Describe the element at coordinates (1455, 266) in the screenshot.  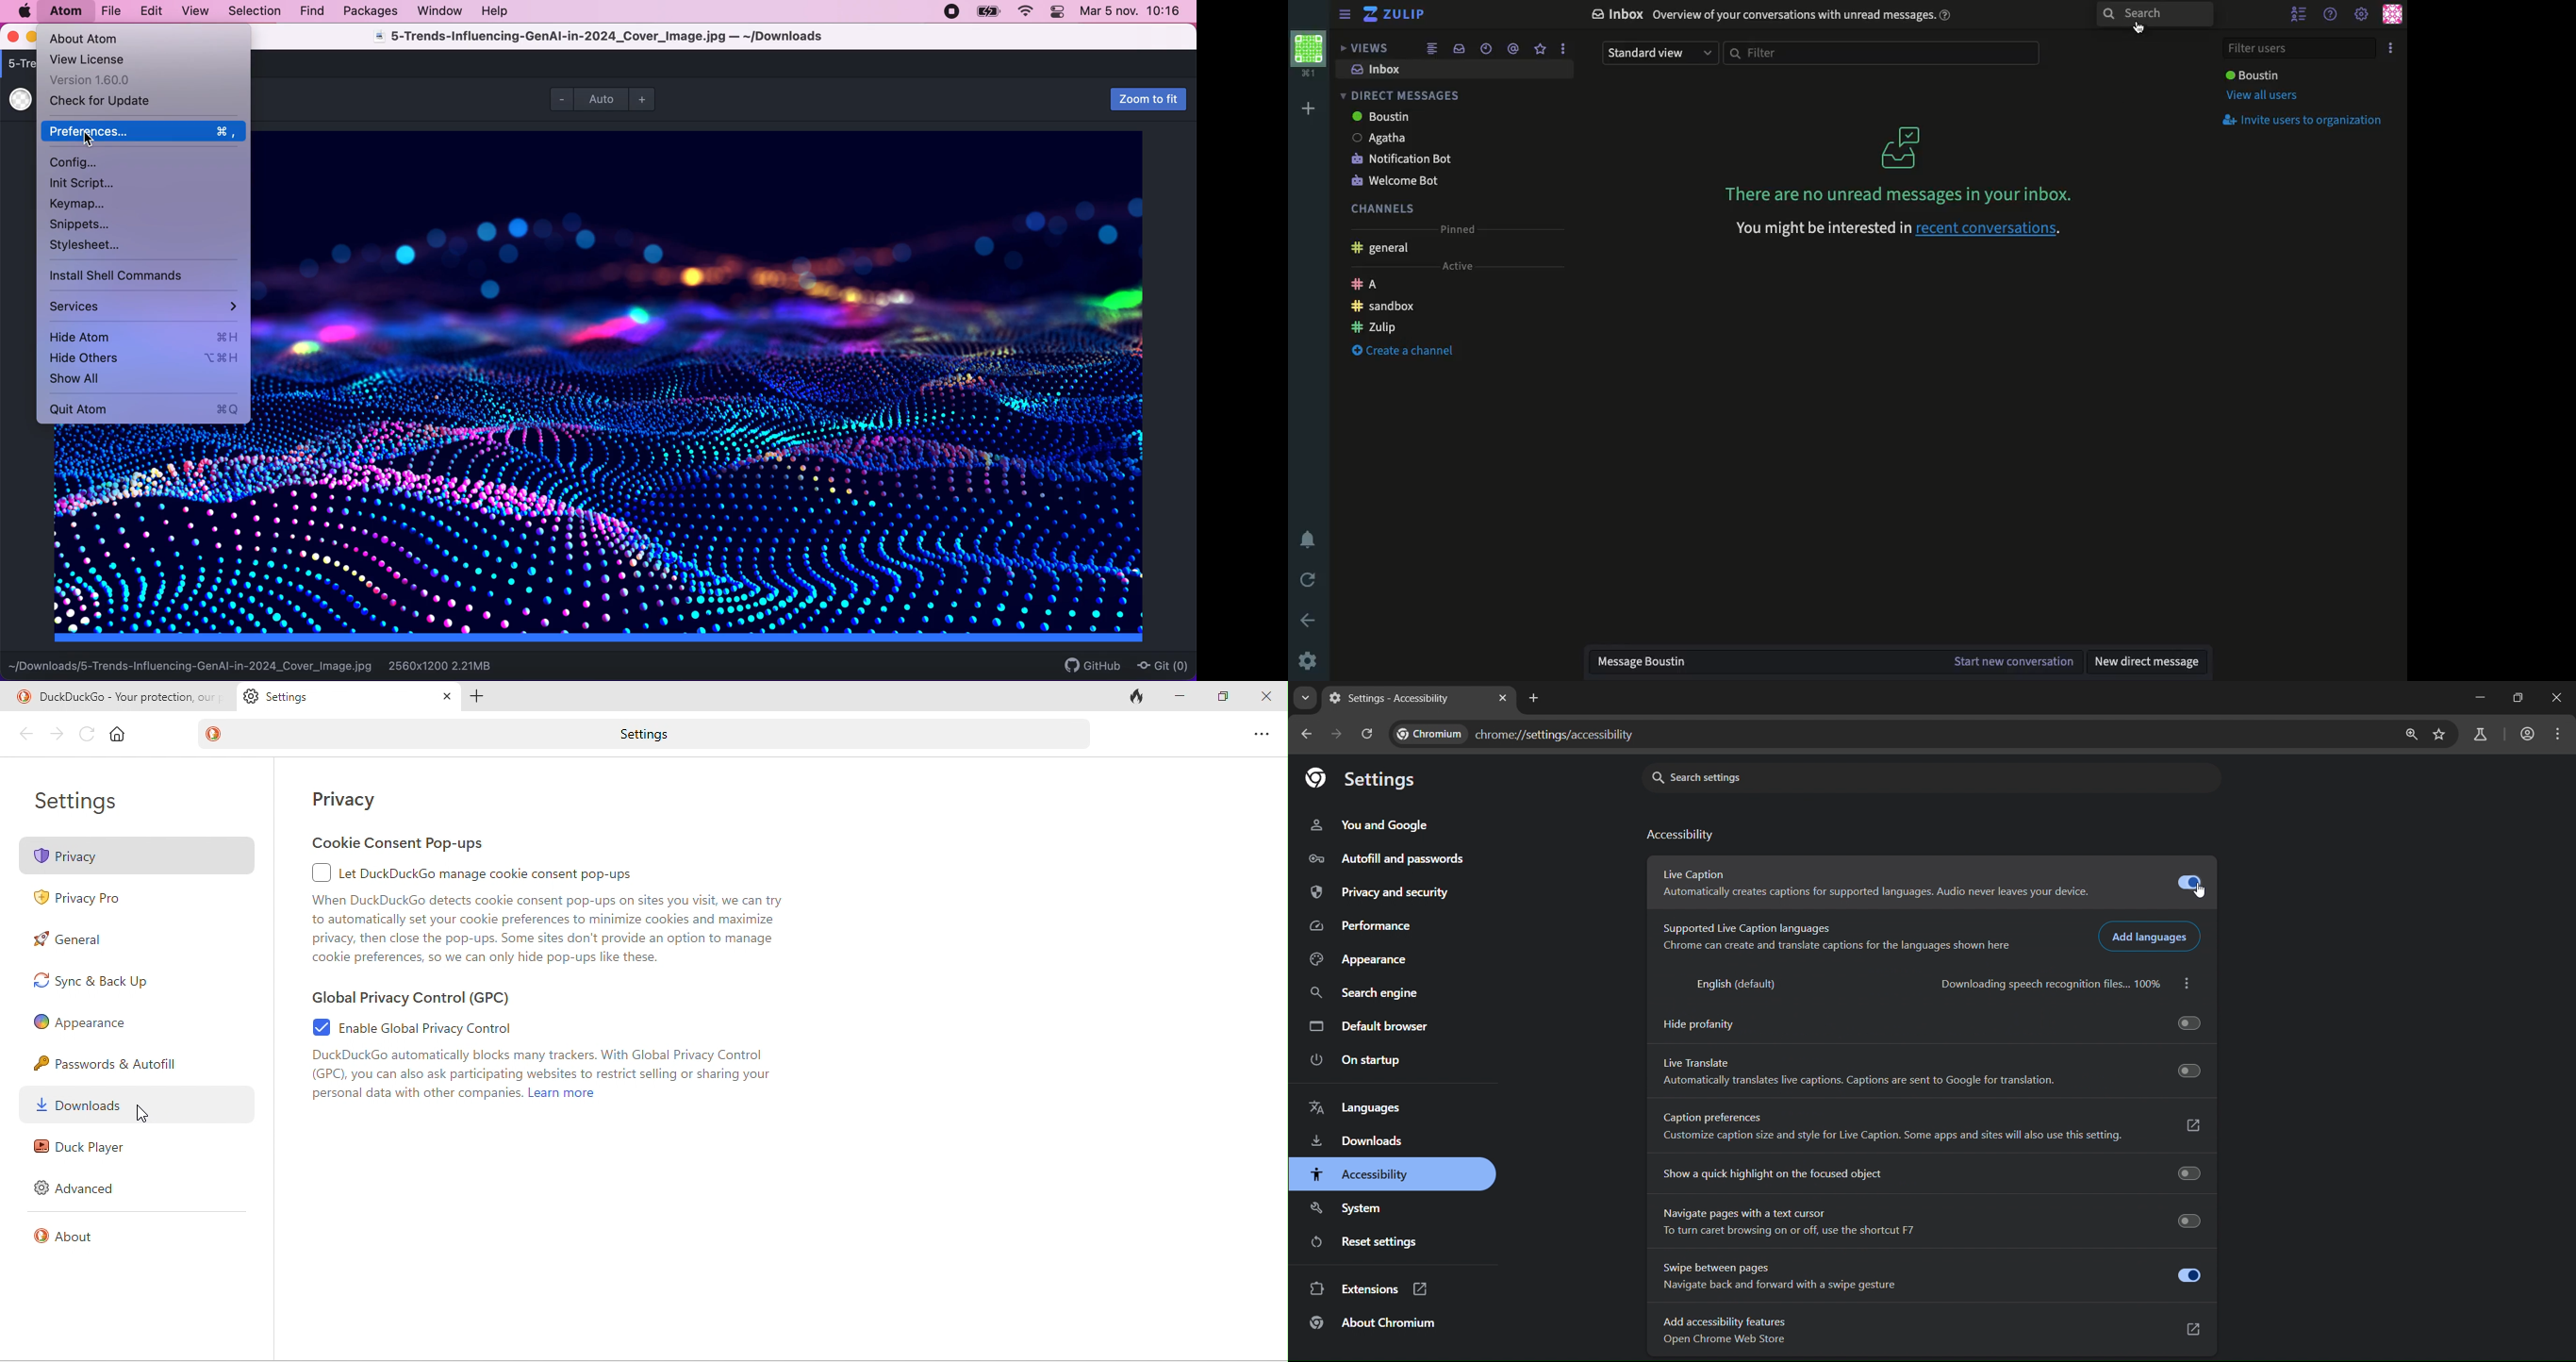
I see `Active` at that location.